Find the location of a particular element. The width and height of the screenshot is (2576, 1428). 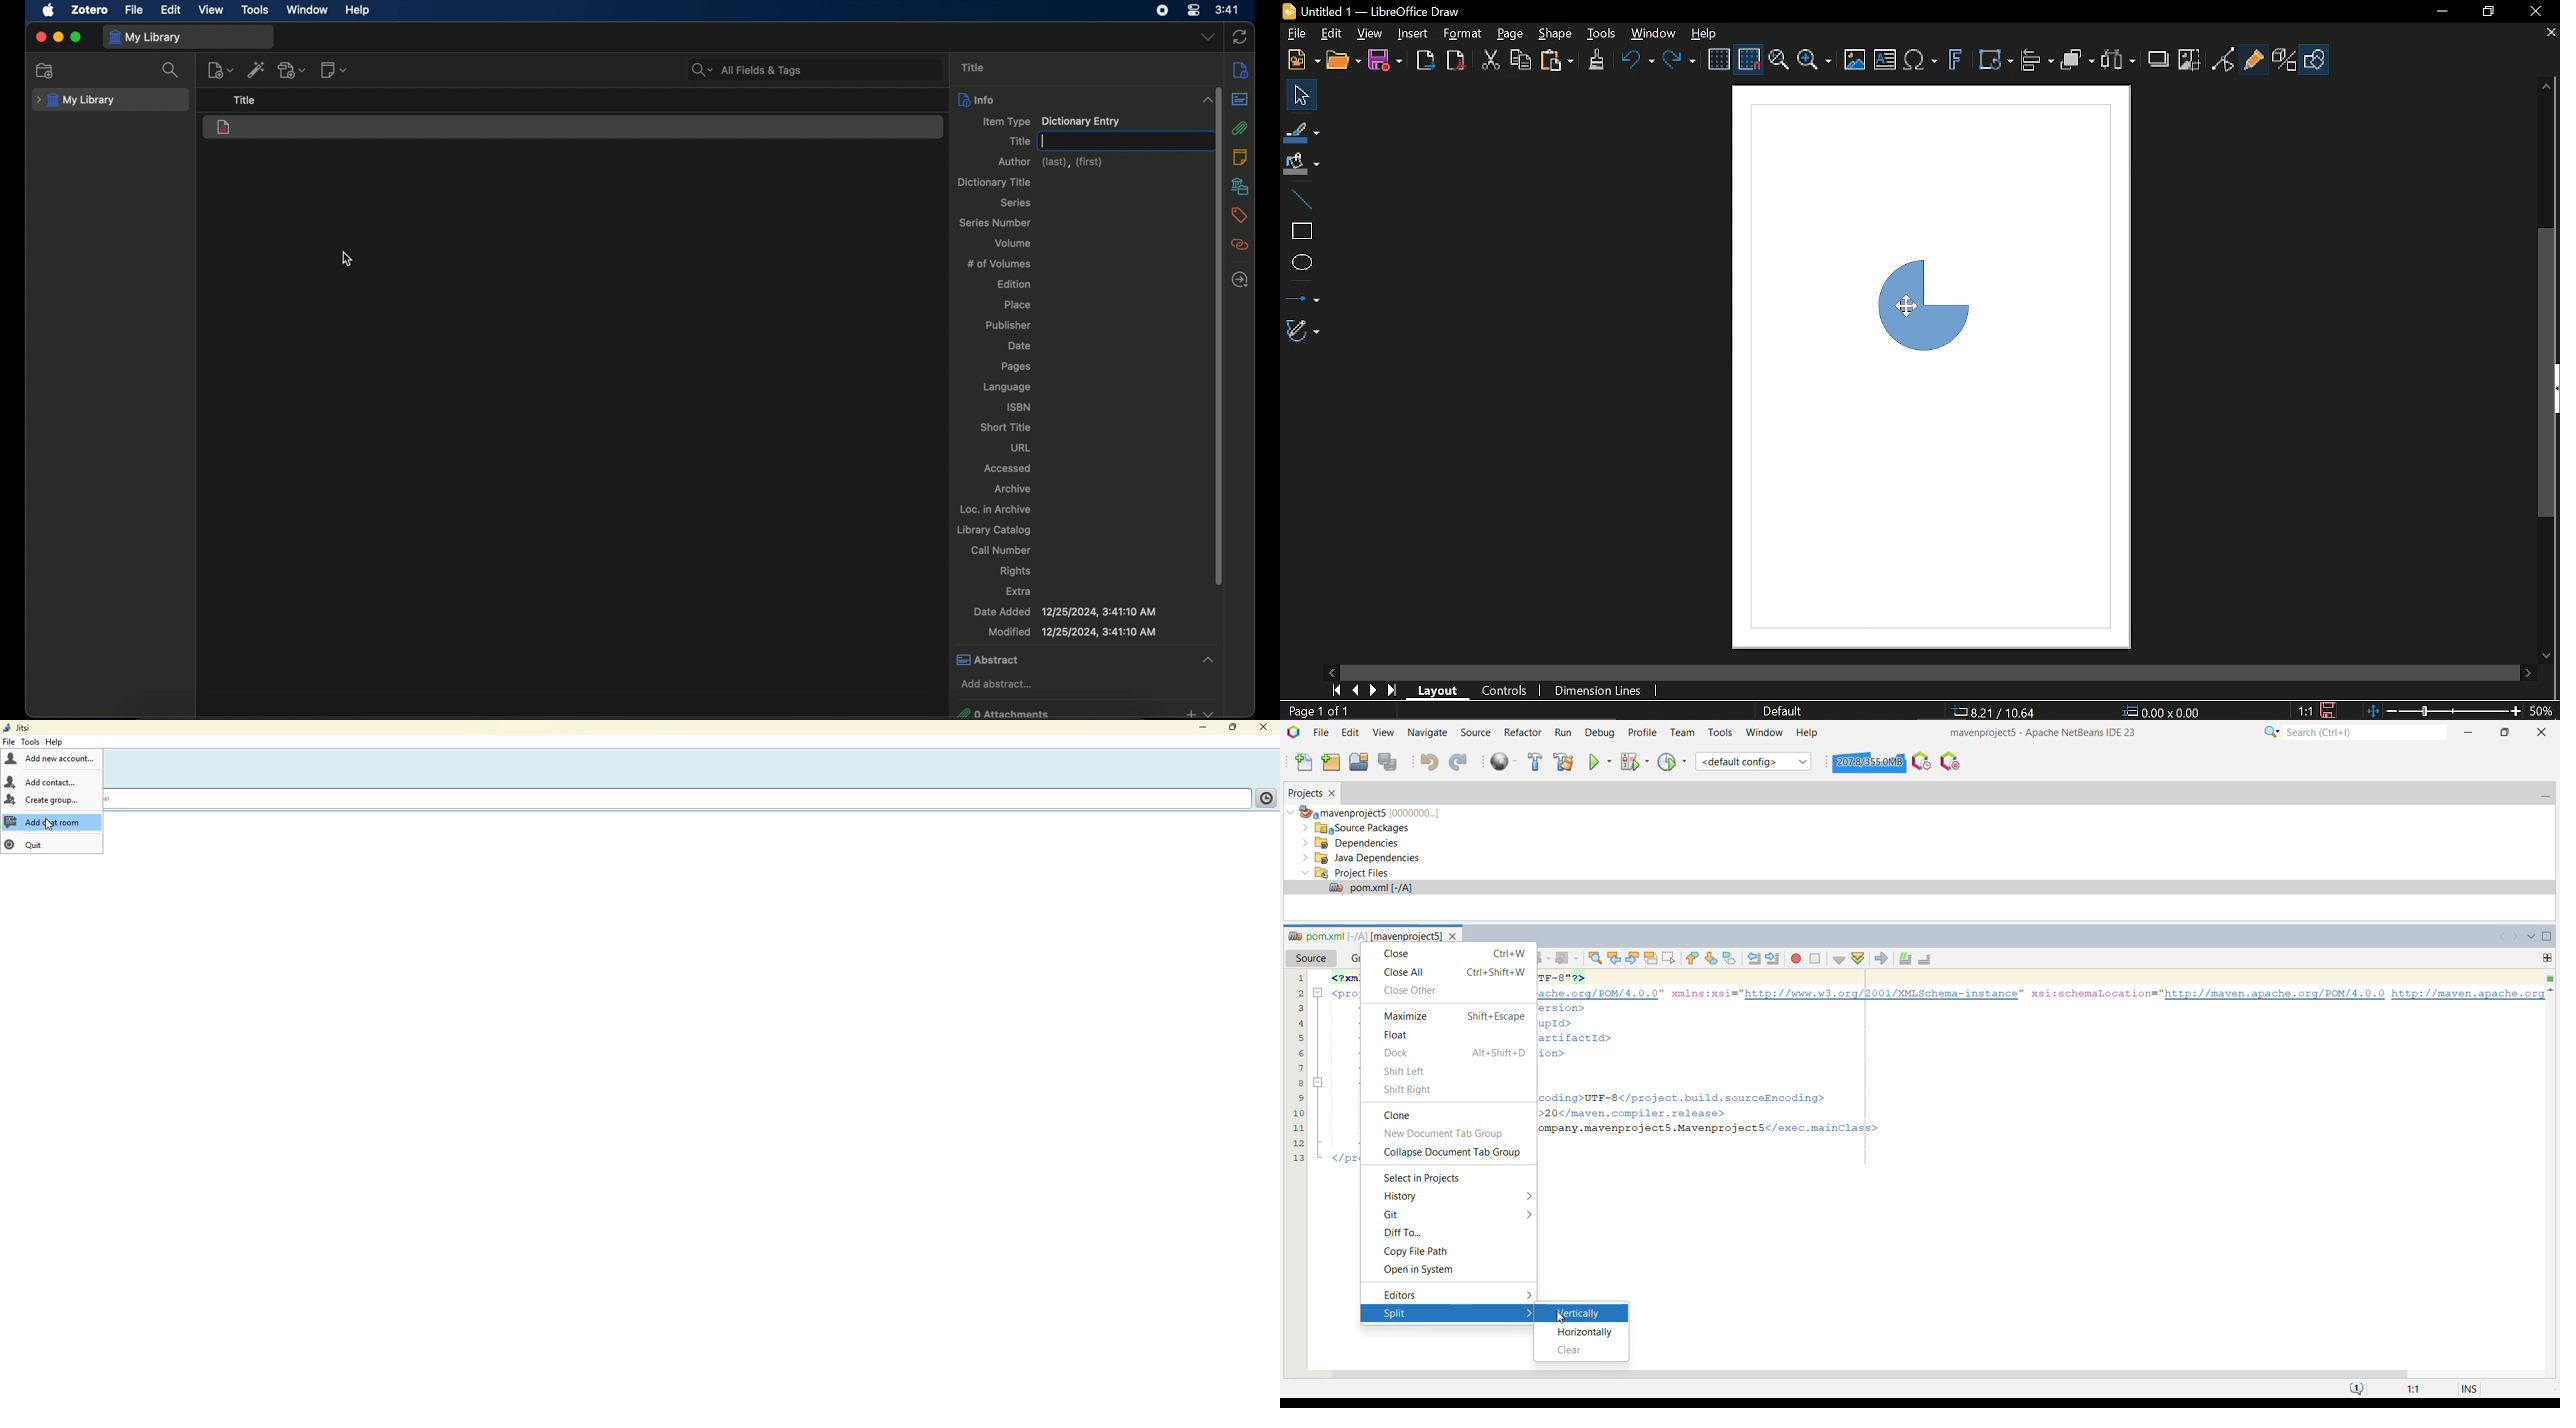

zotero is located at coordinates (91, 10).